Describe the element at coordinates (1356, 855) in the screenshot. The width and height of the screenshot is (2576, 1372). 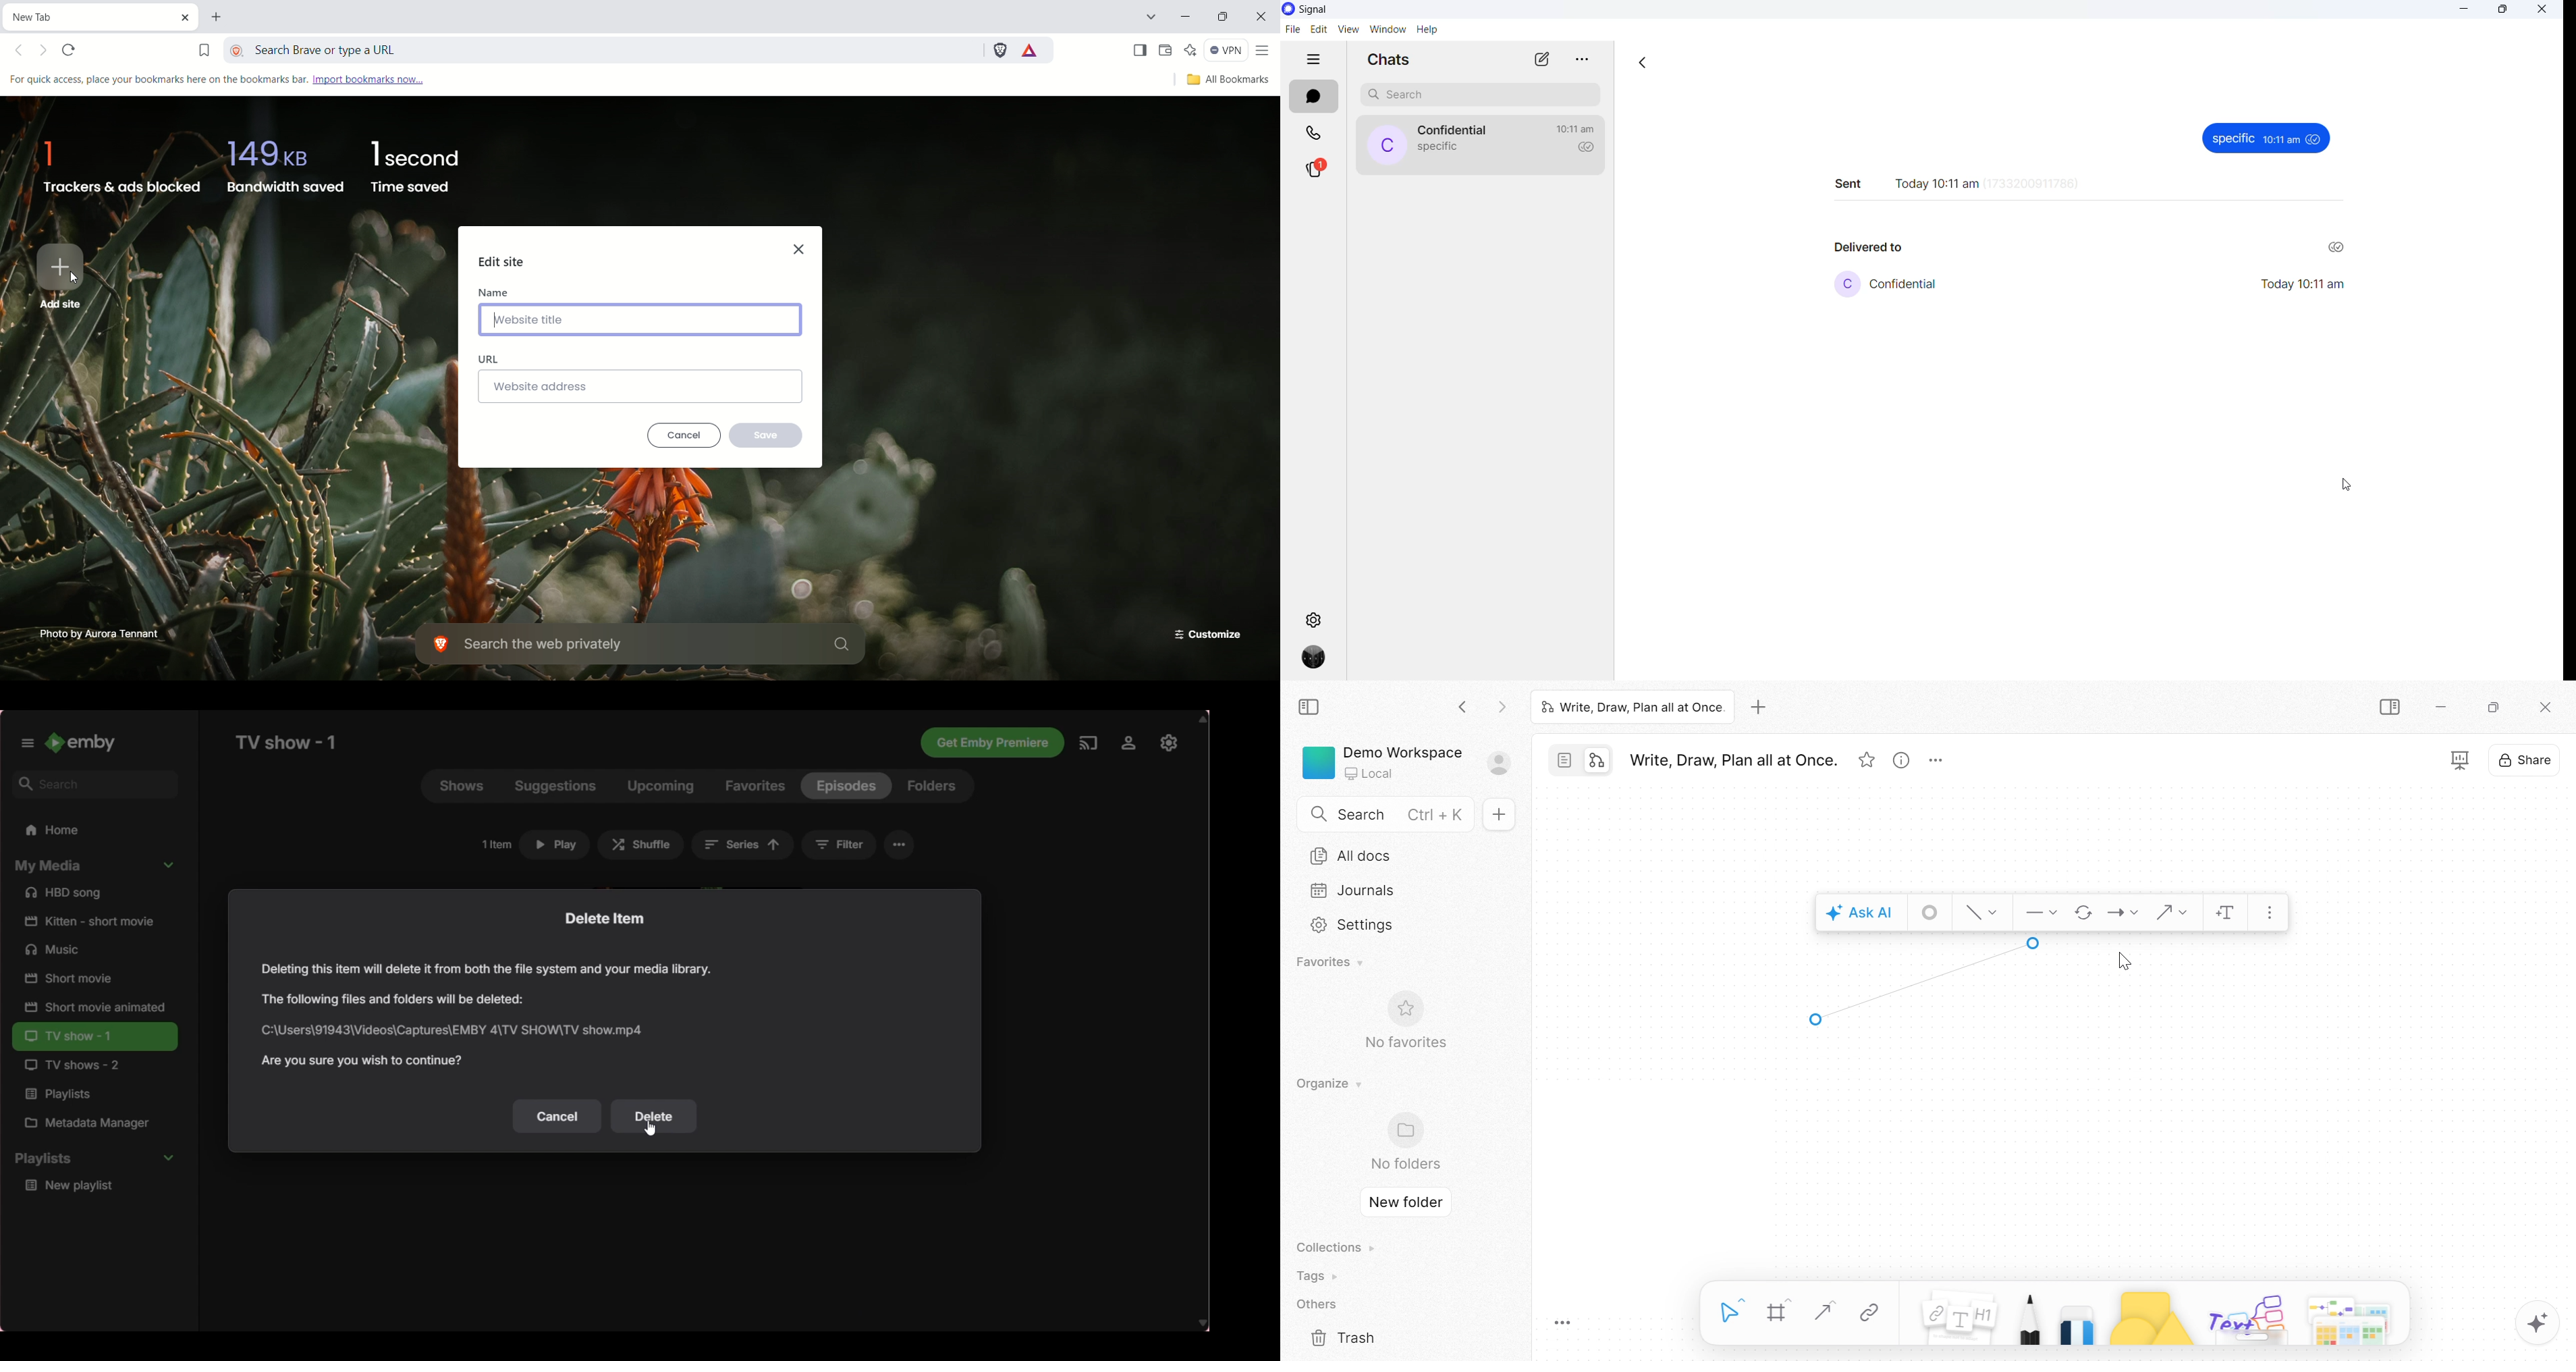
I see `All docs` at that location.